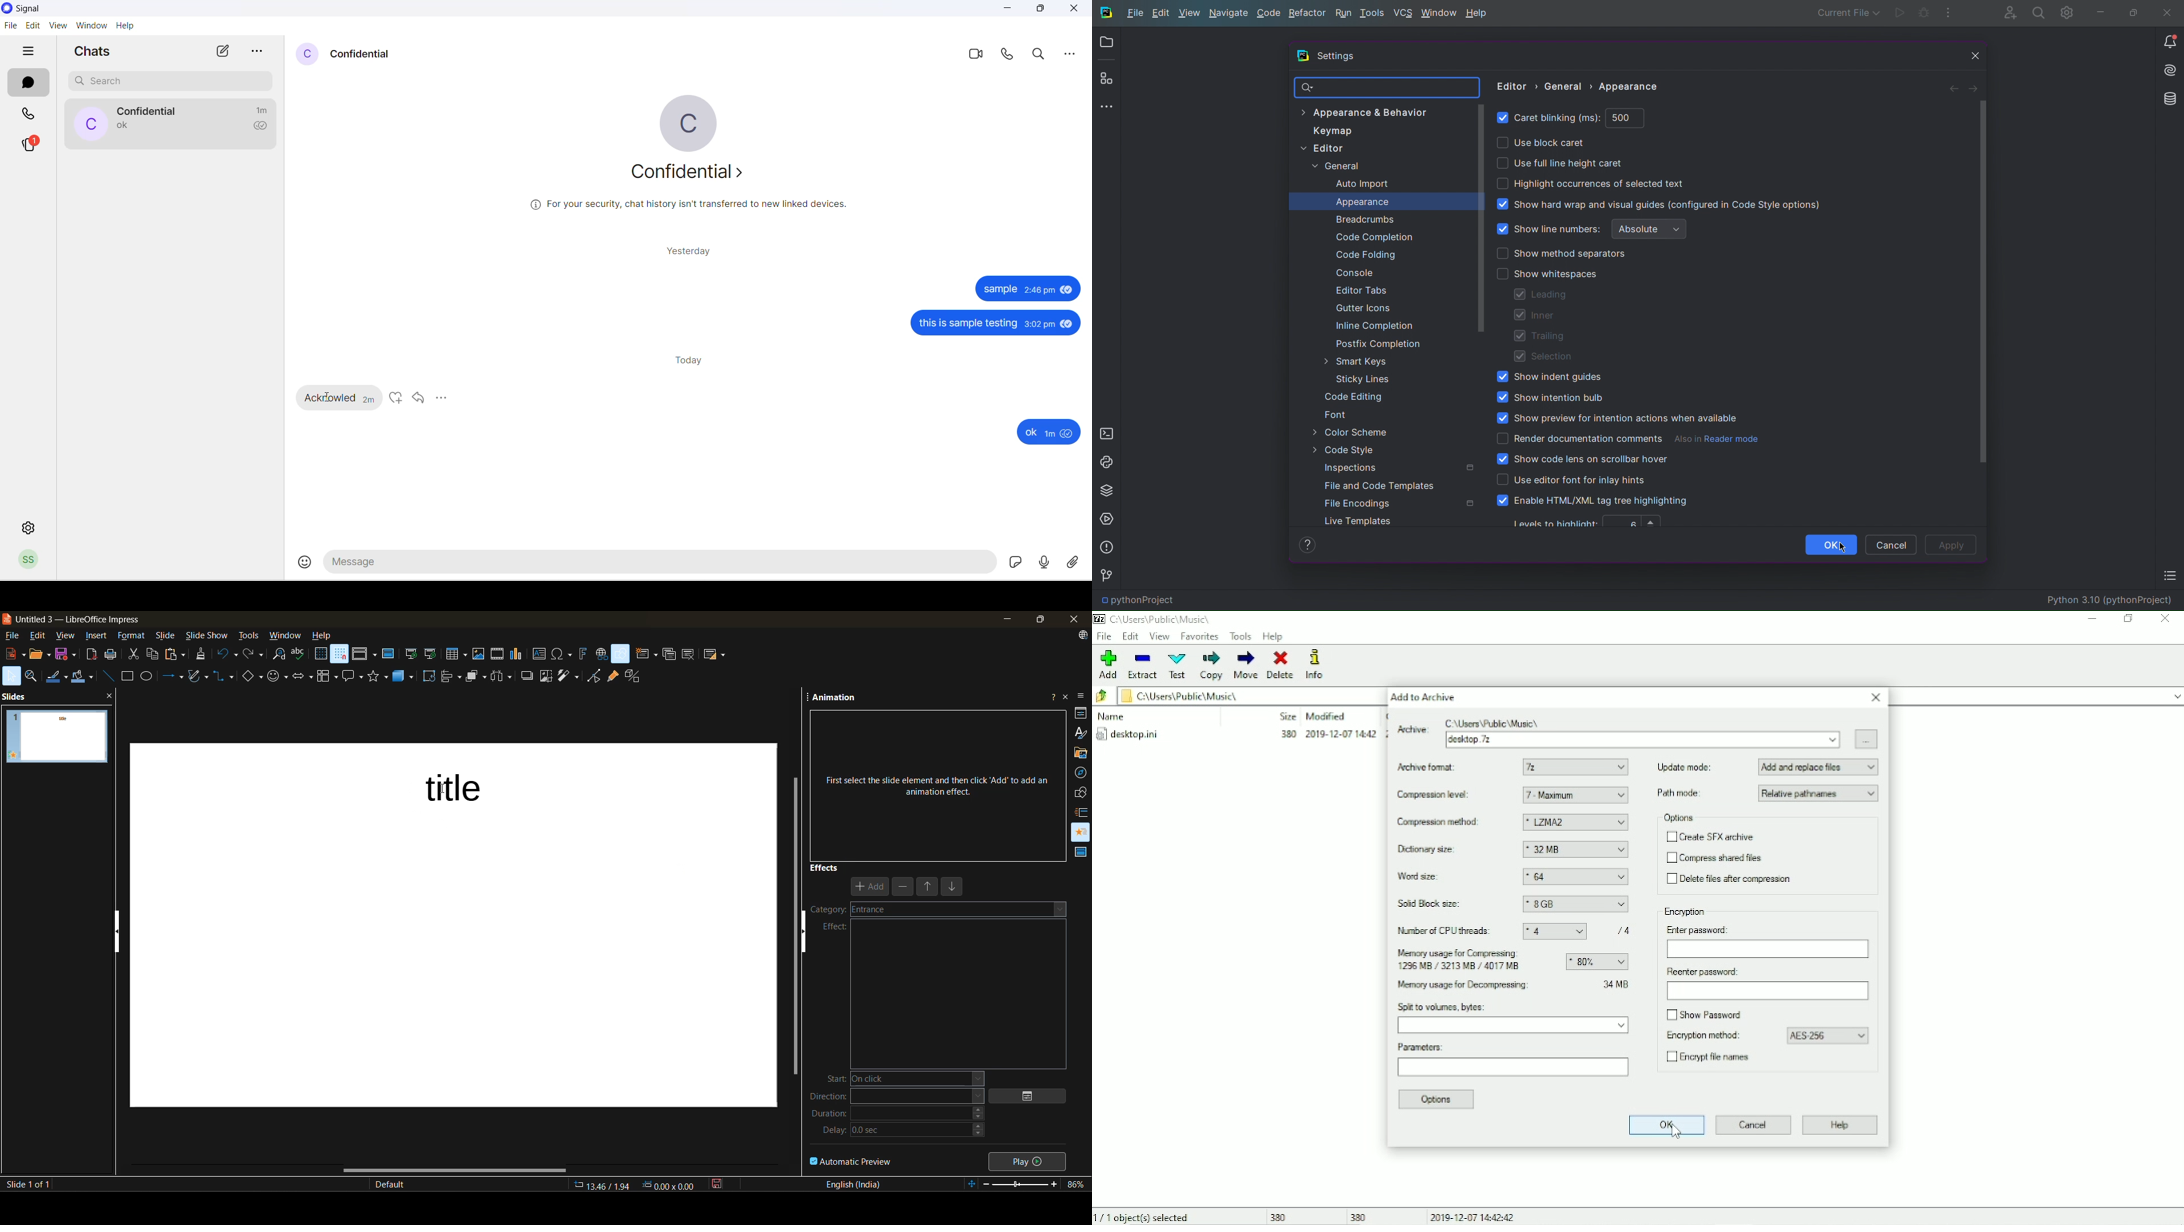 The height and width of the screenshot is (1232, 2184). What do you see at coordinates (498, 655) in the screenshot?
I see `insert audio or video` at bounding box center [498, 655].